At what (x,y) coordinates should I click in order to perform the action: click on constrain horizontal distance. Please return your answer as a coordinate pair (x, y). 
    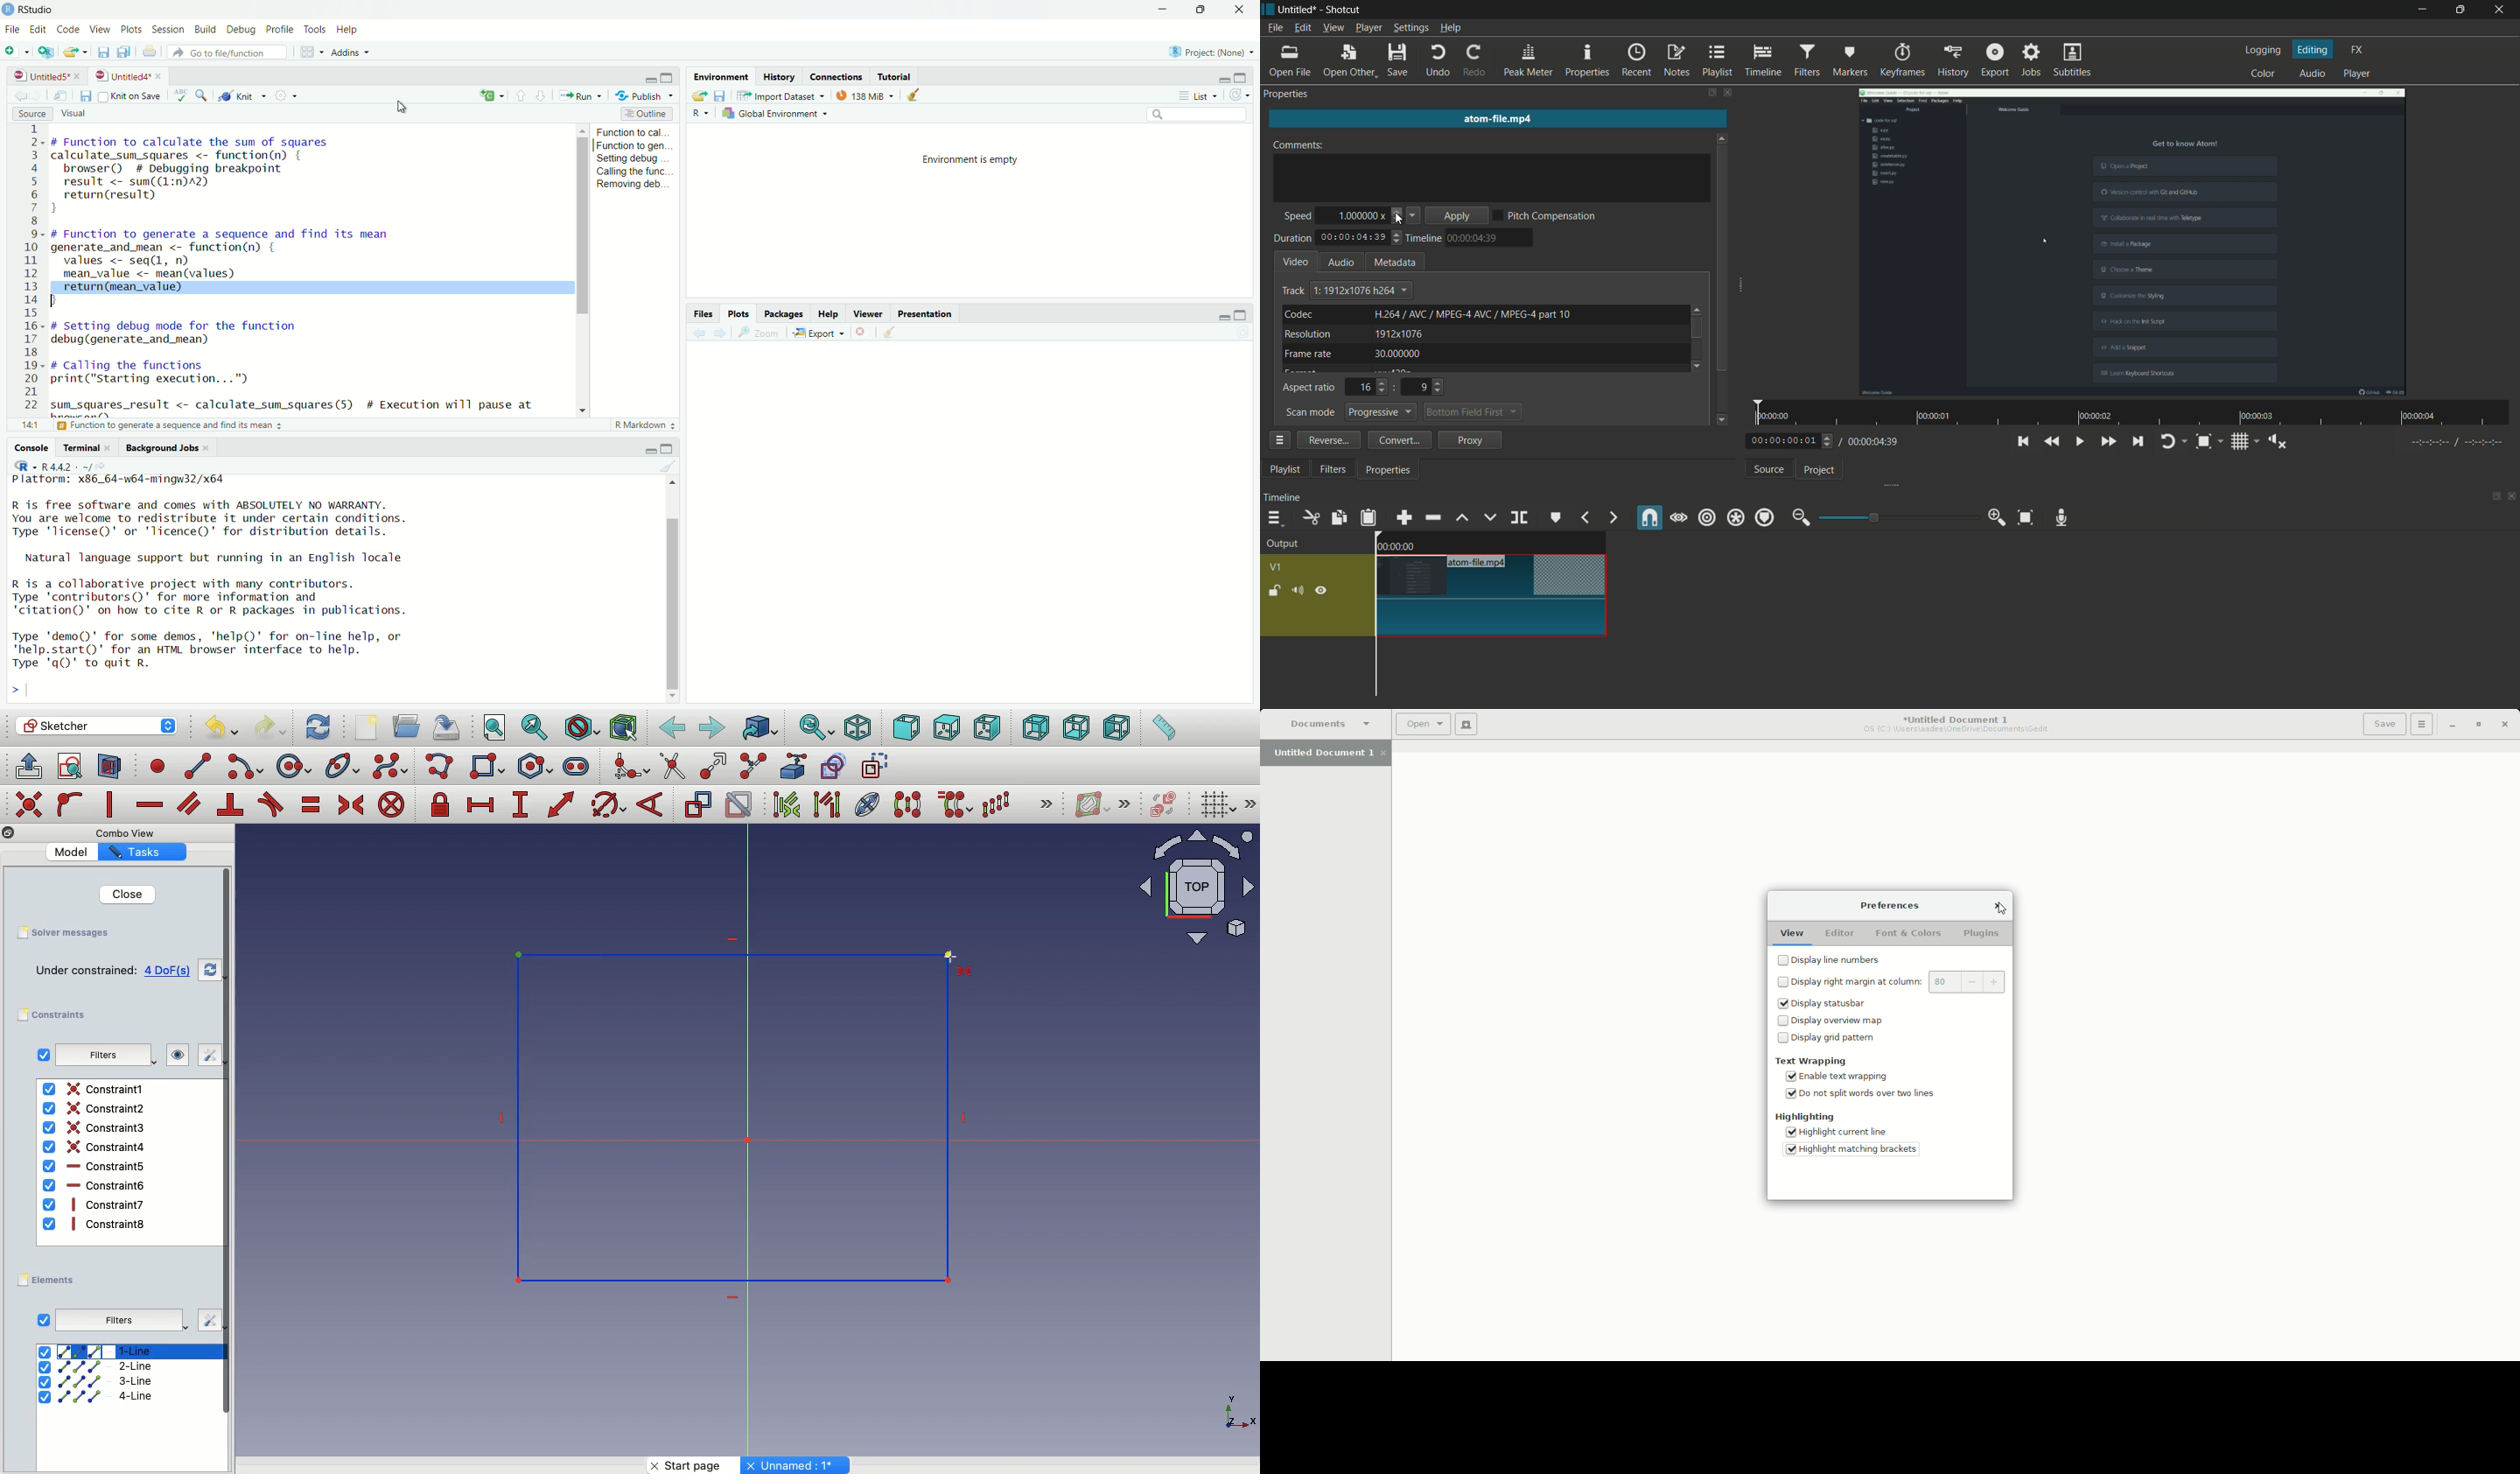
    Looking at the image, I should click on (481, 804).